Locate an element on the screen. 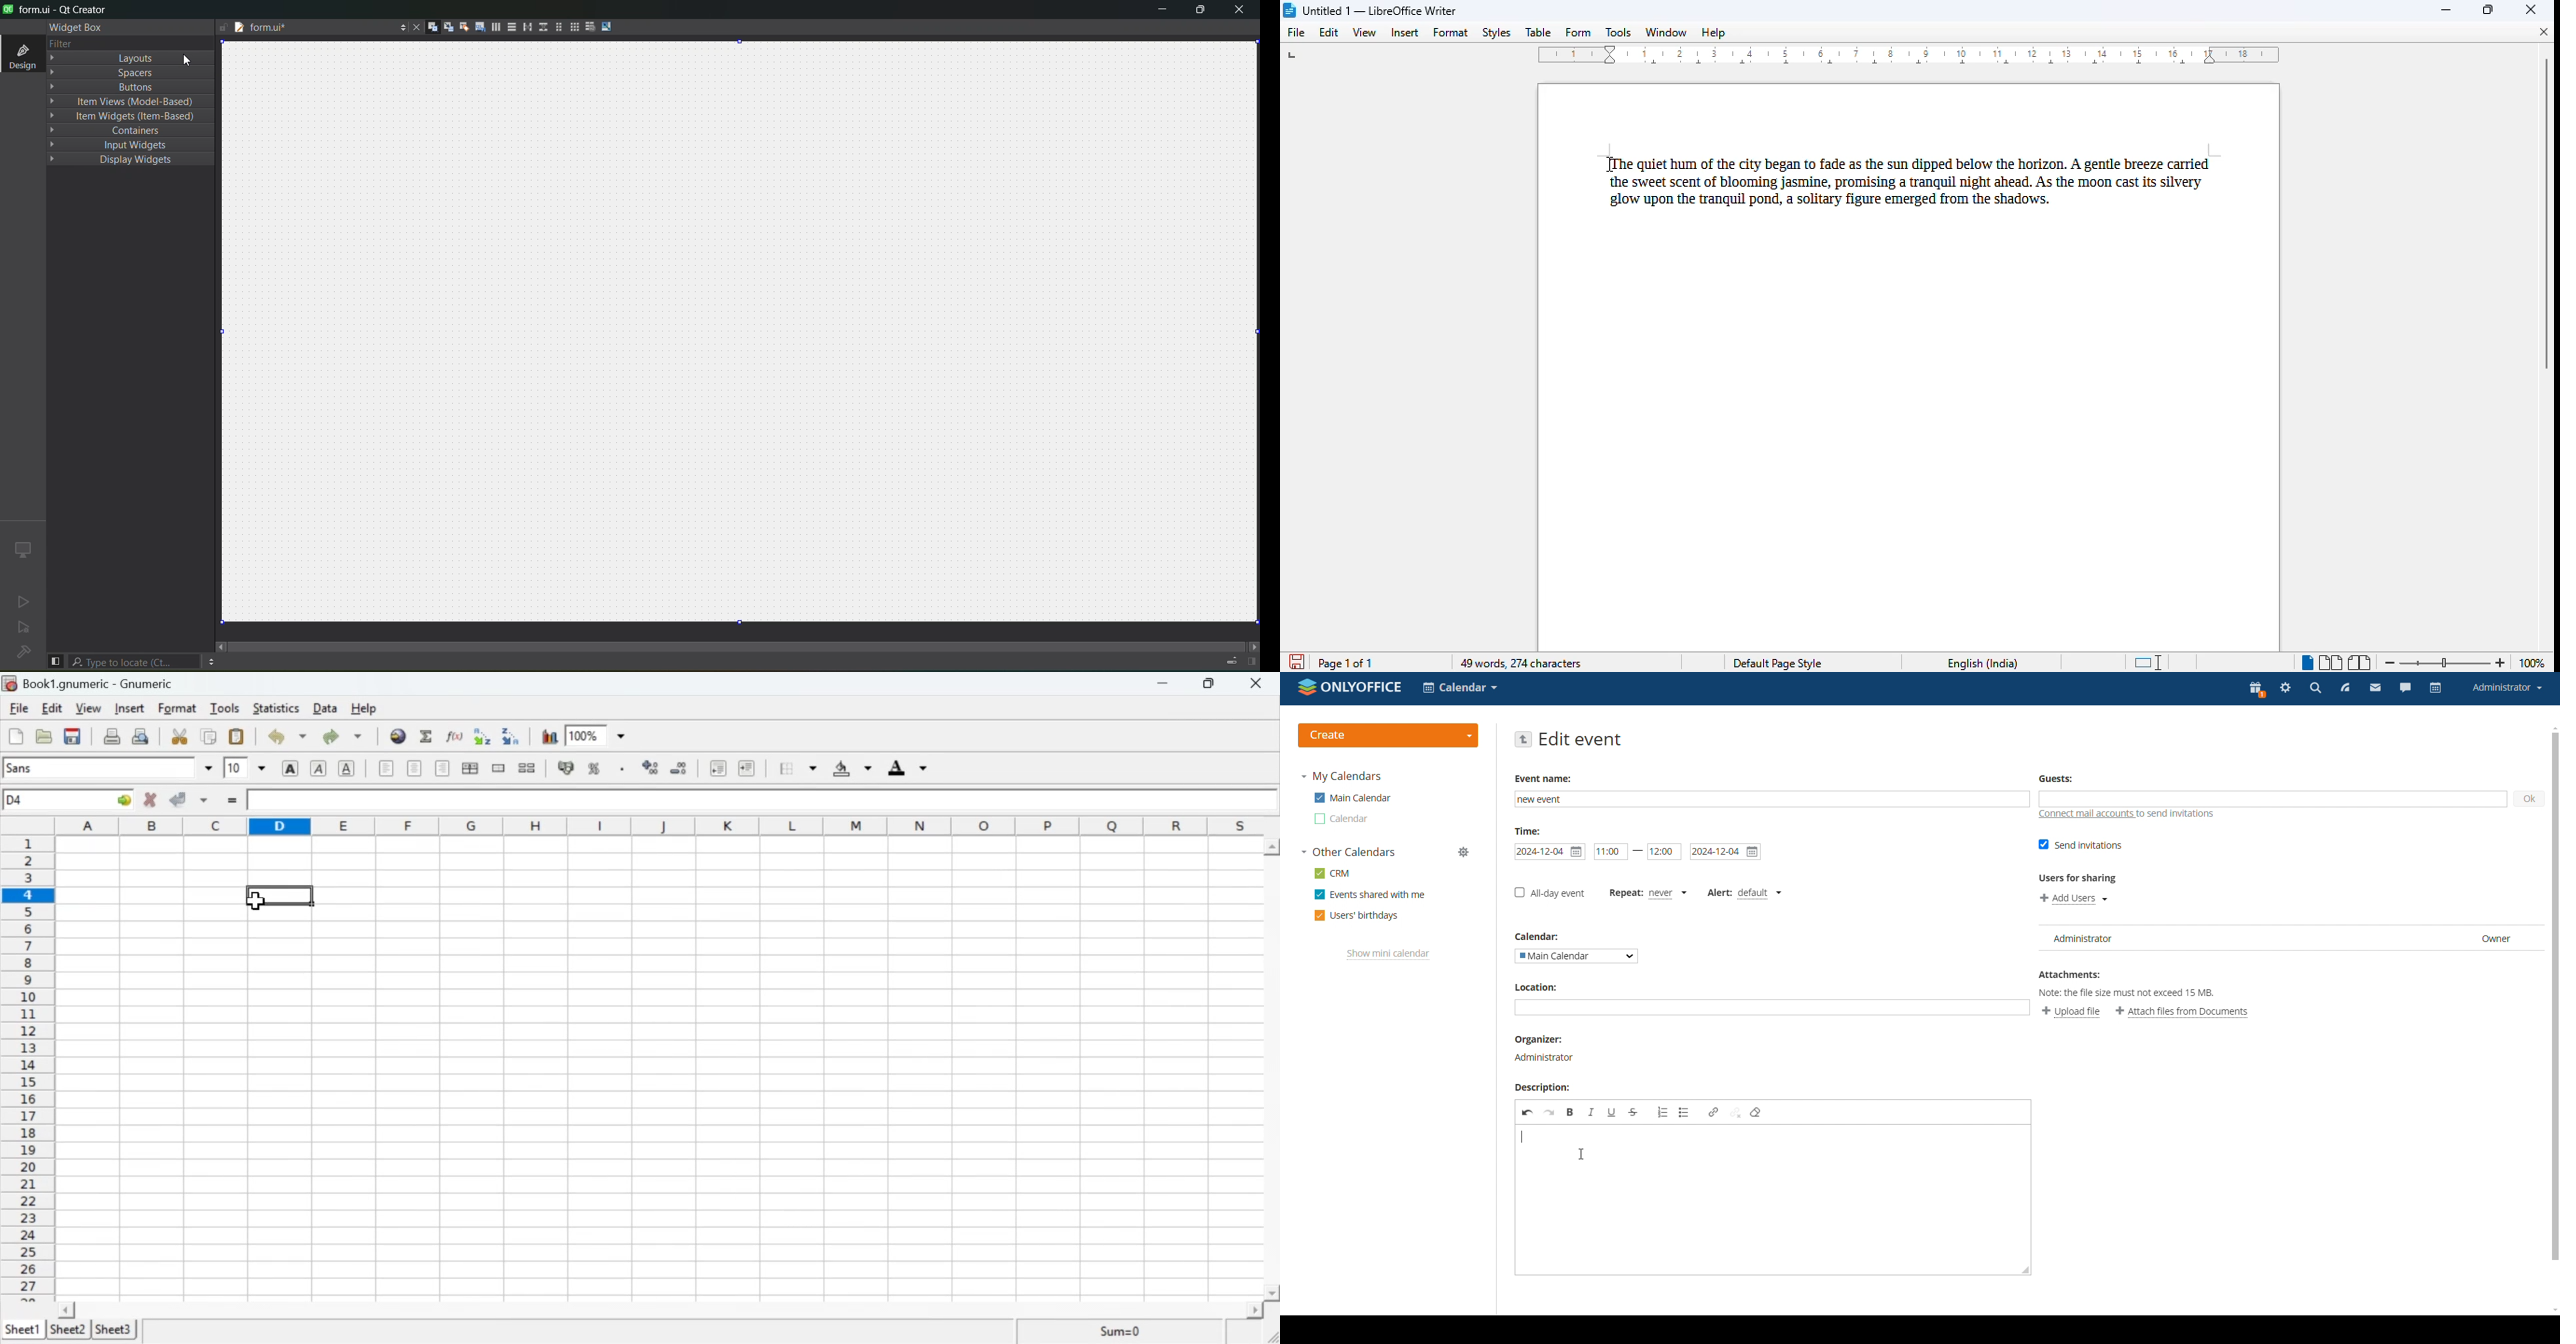  Cancel change is located at coordinates (151, 801).